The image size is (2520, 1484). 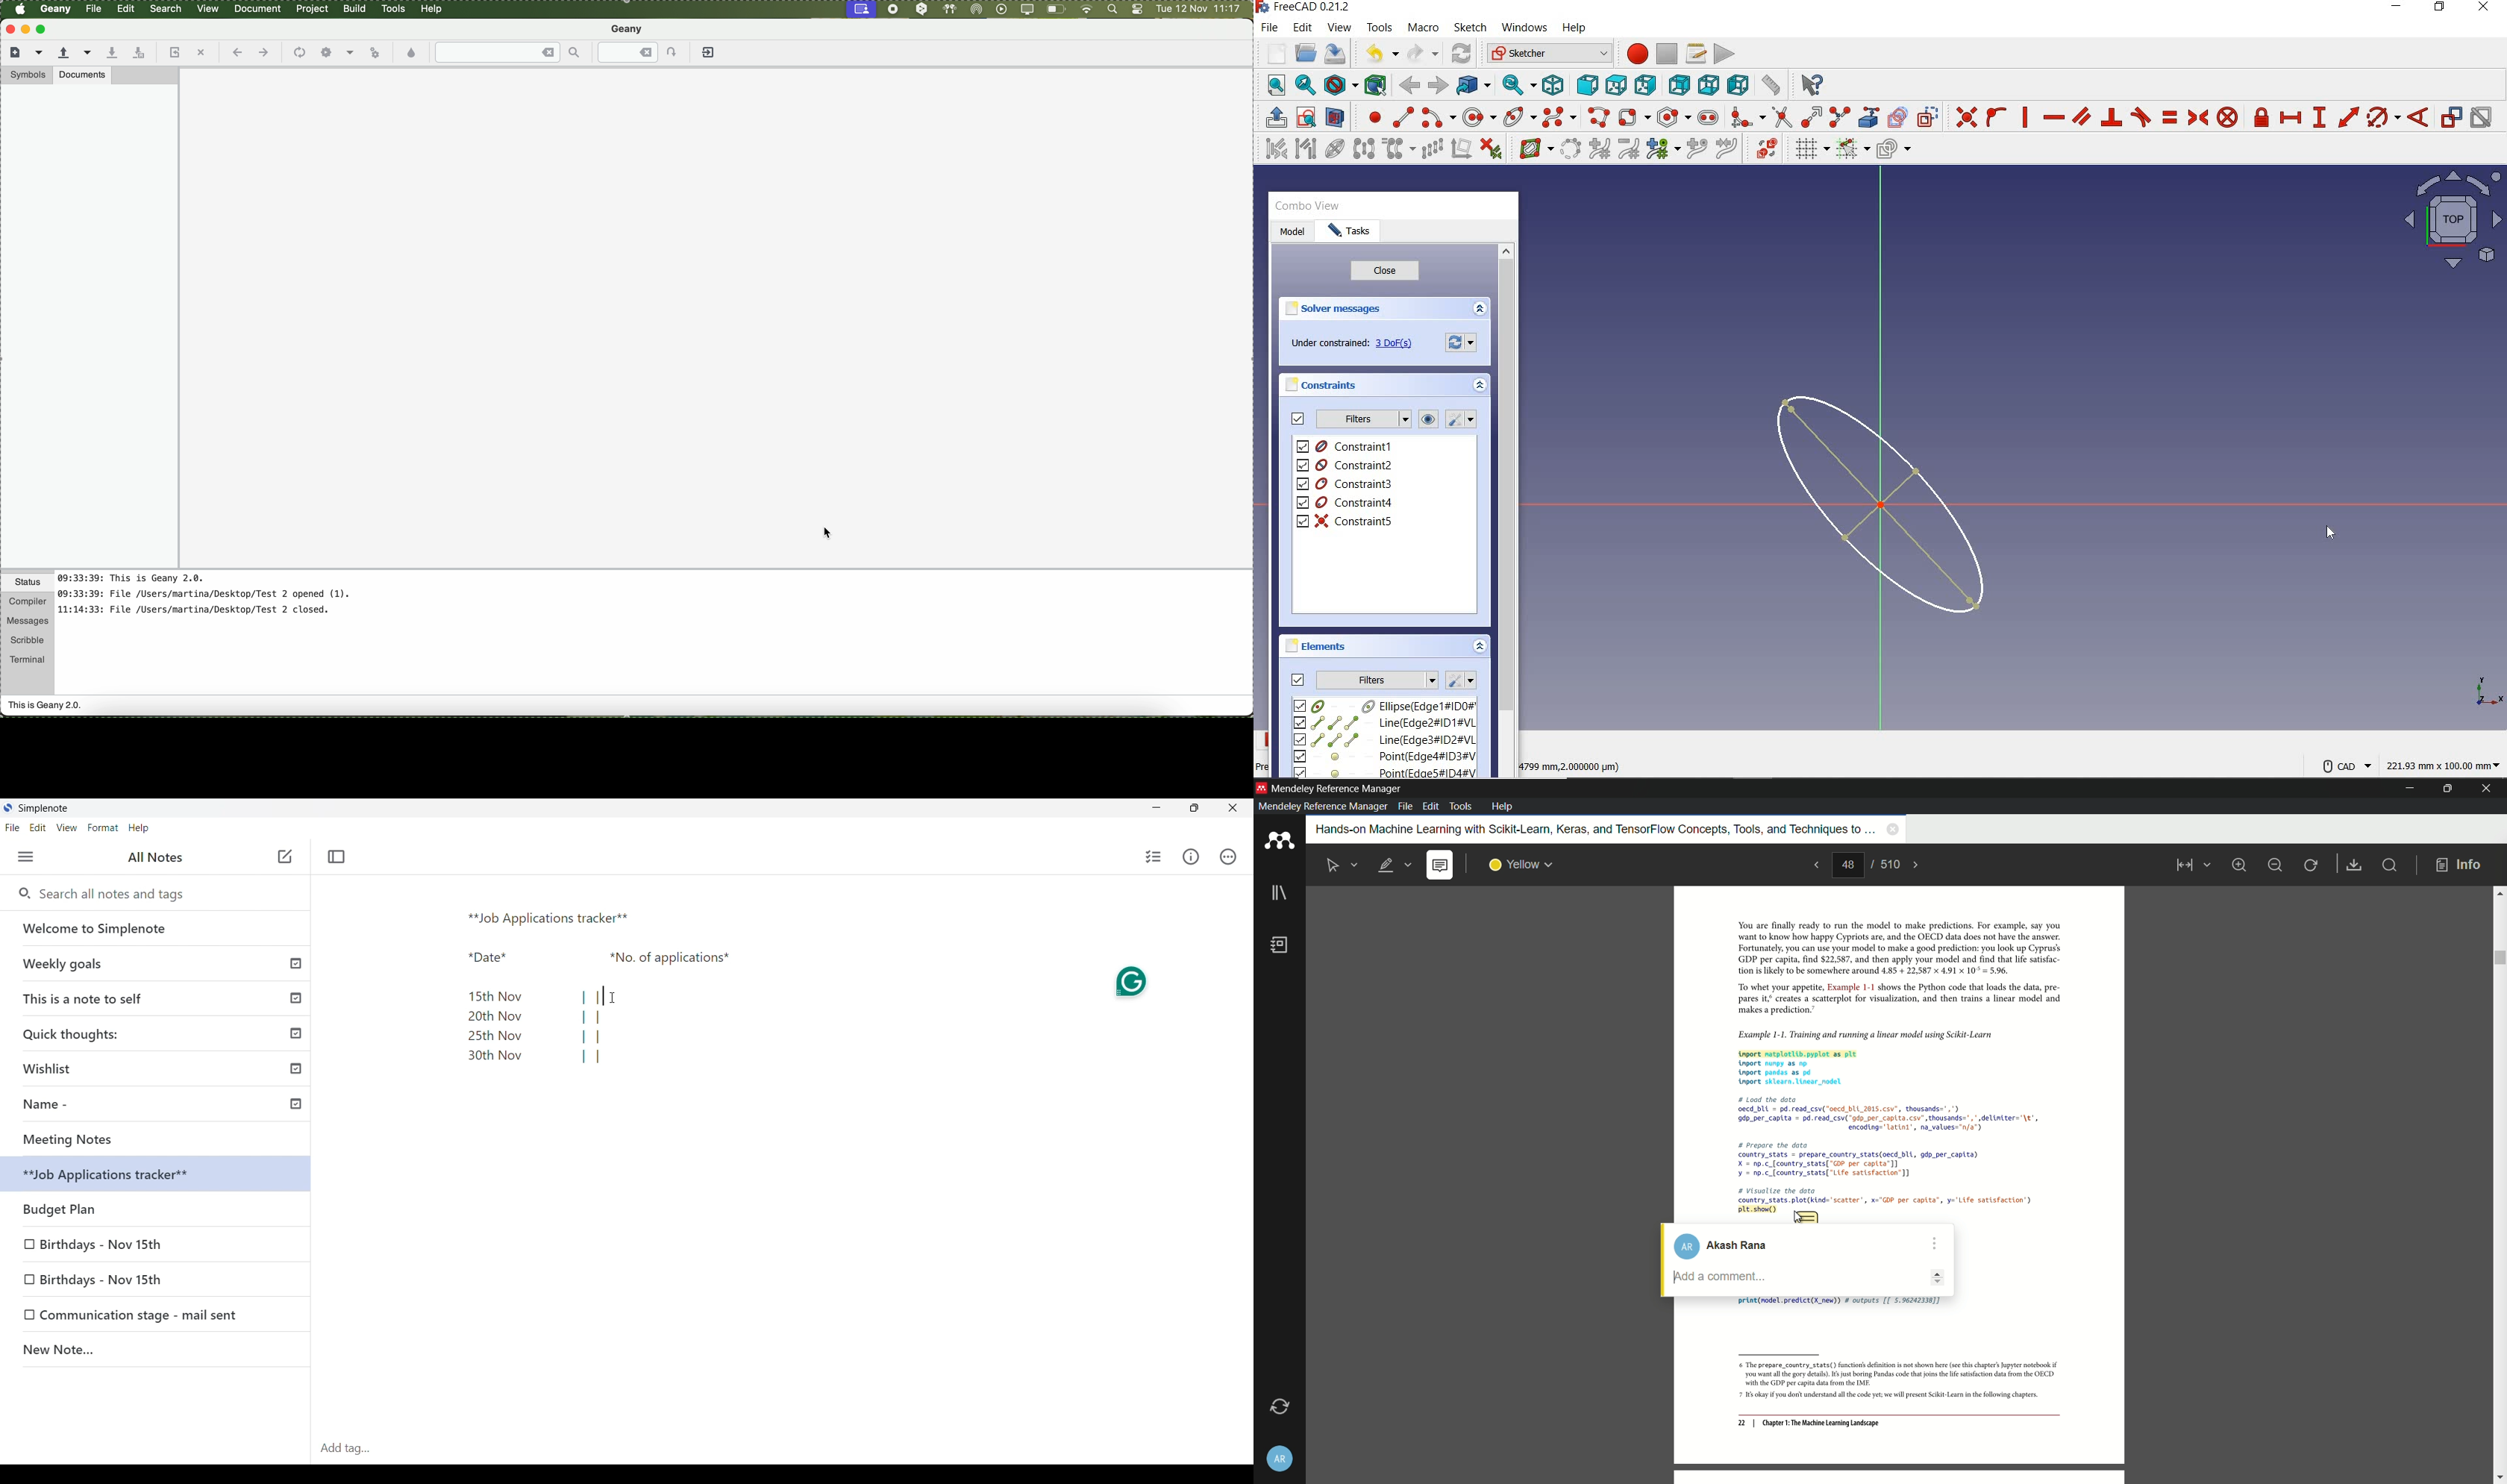 I want to click on elements, so click(x=1318, y=645).